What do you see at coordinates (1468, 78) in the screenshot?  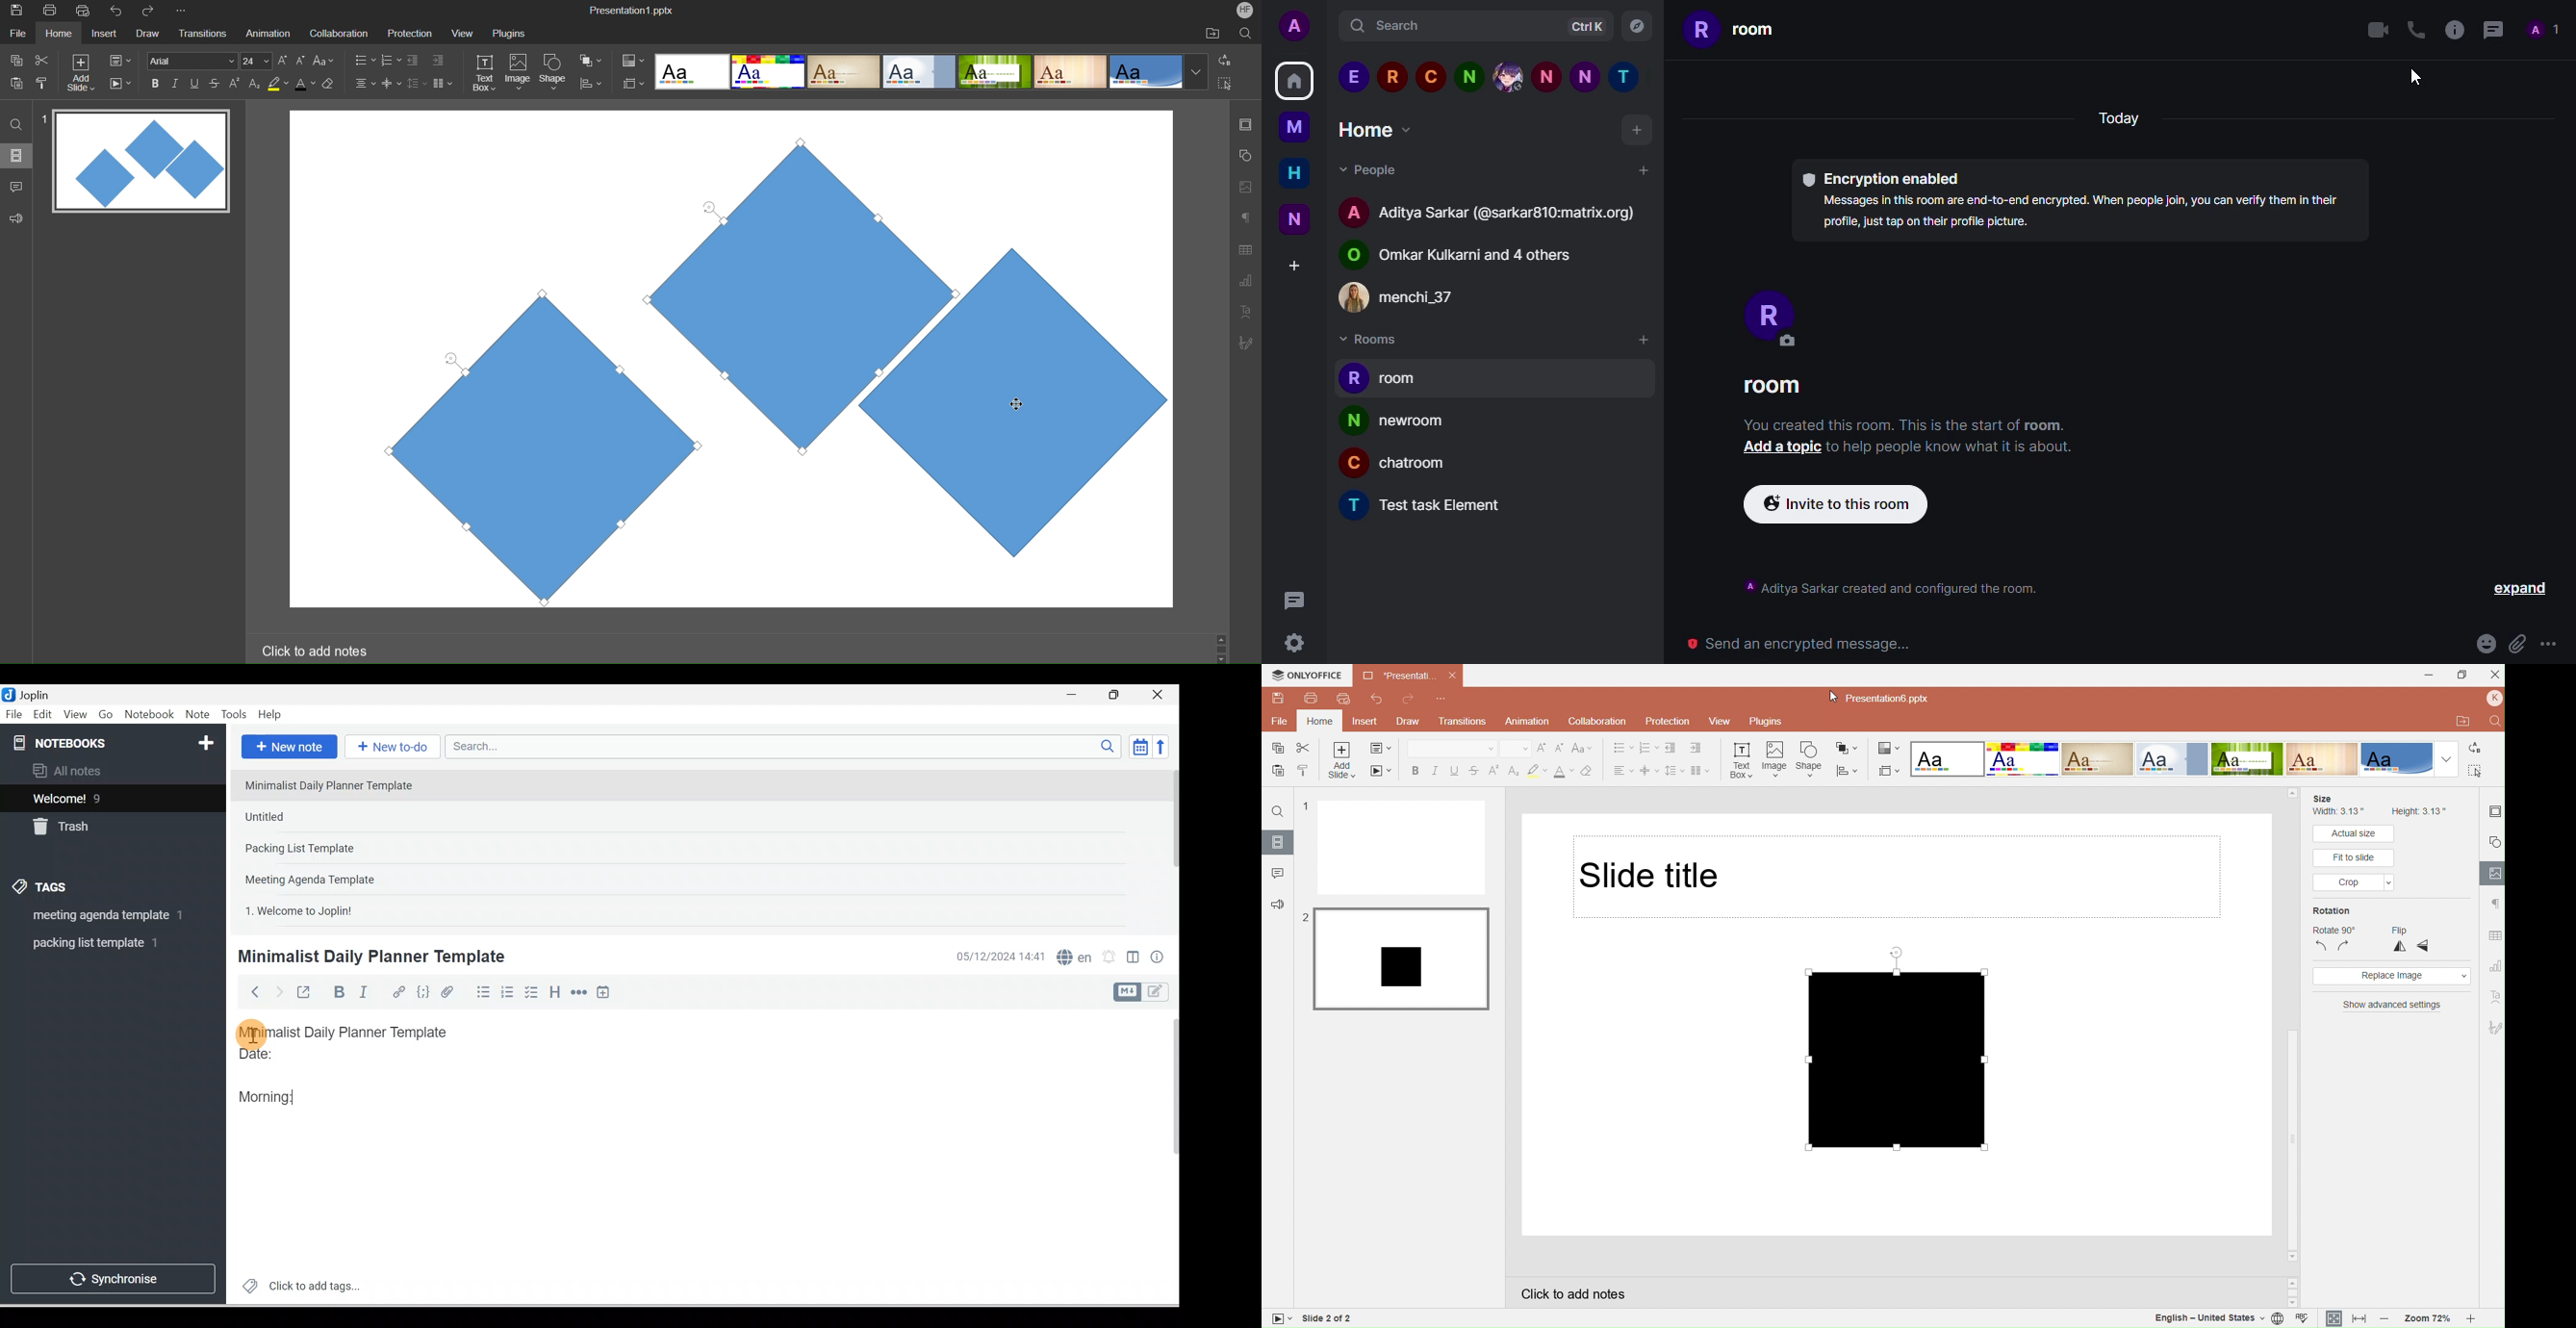 I see `Contact shortcut` at bounding box center [1468, 78].